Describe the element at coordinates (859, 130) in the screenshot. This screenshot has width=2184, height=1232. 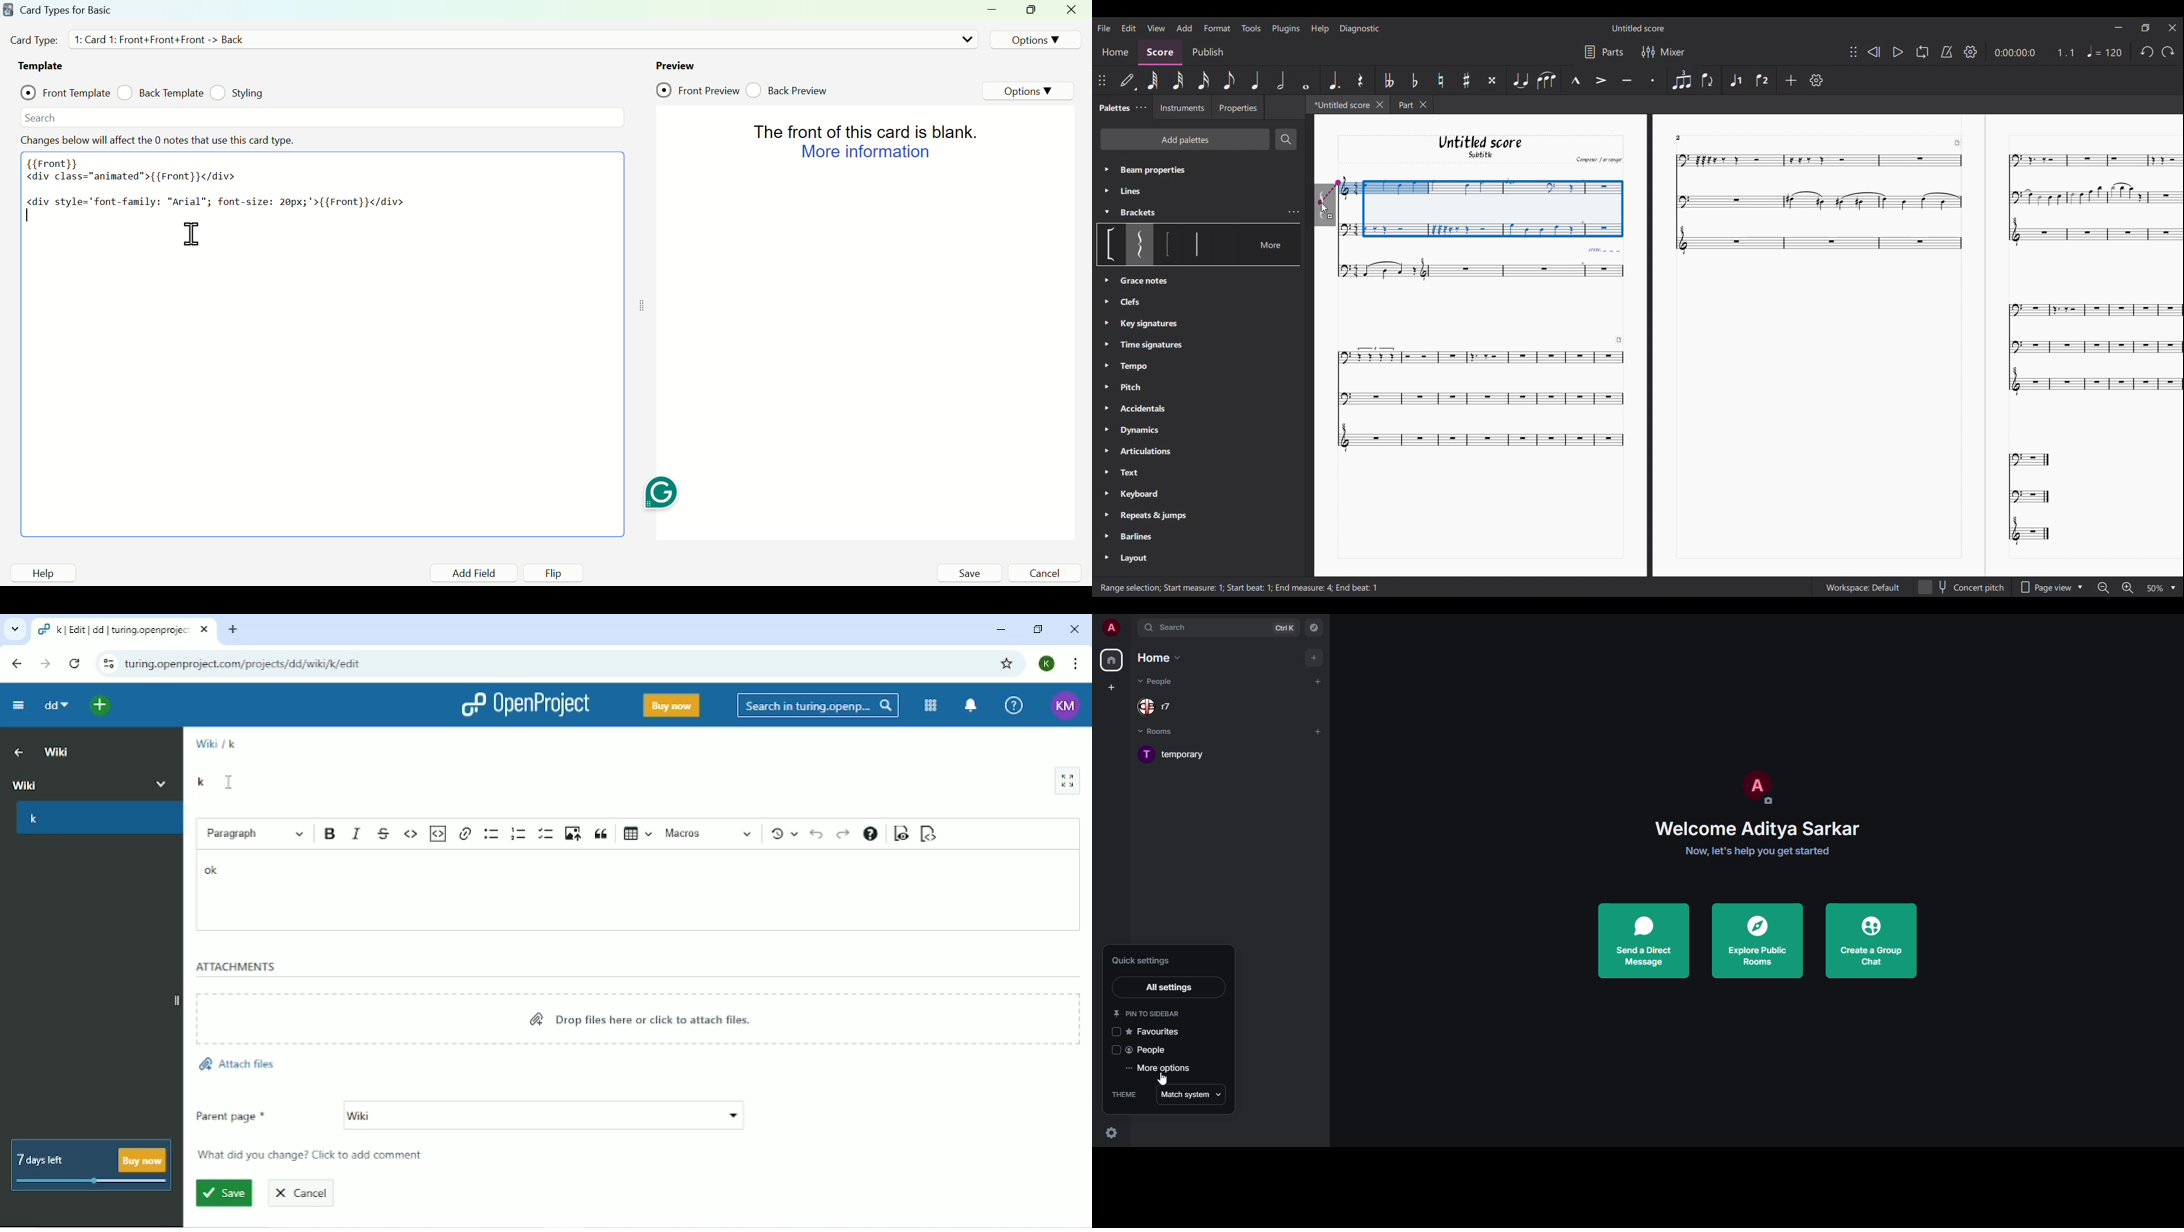
I see `The front of this card is blank` at that location.